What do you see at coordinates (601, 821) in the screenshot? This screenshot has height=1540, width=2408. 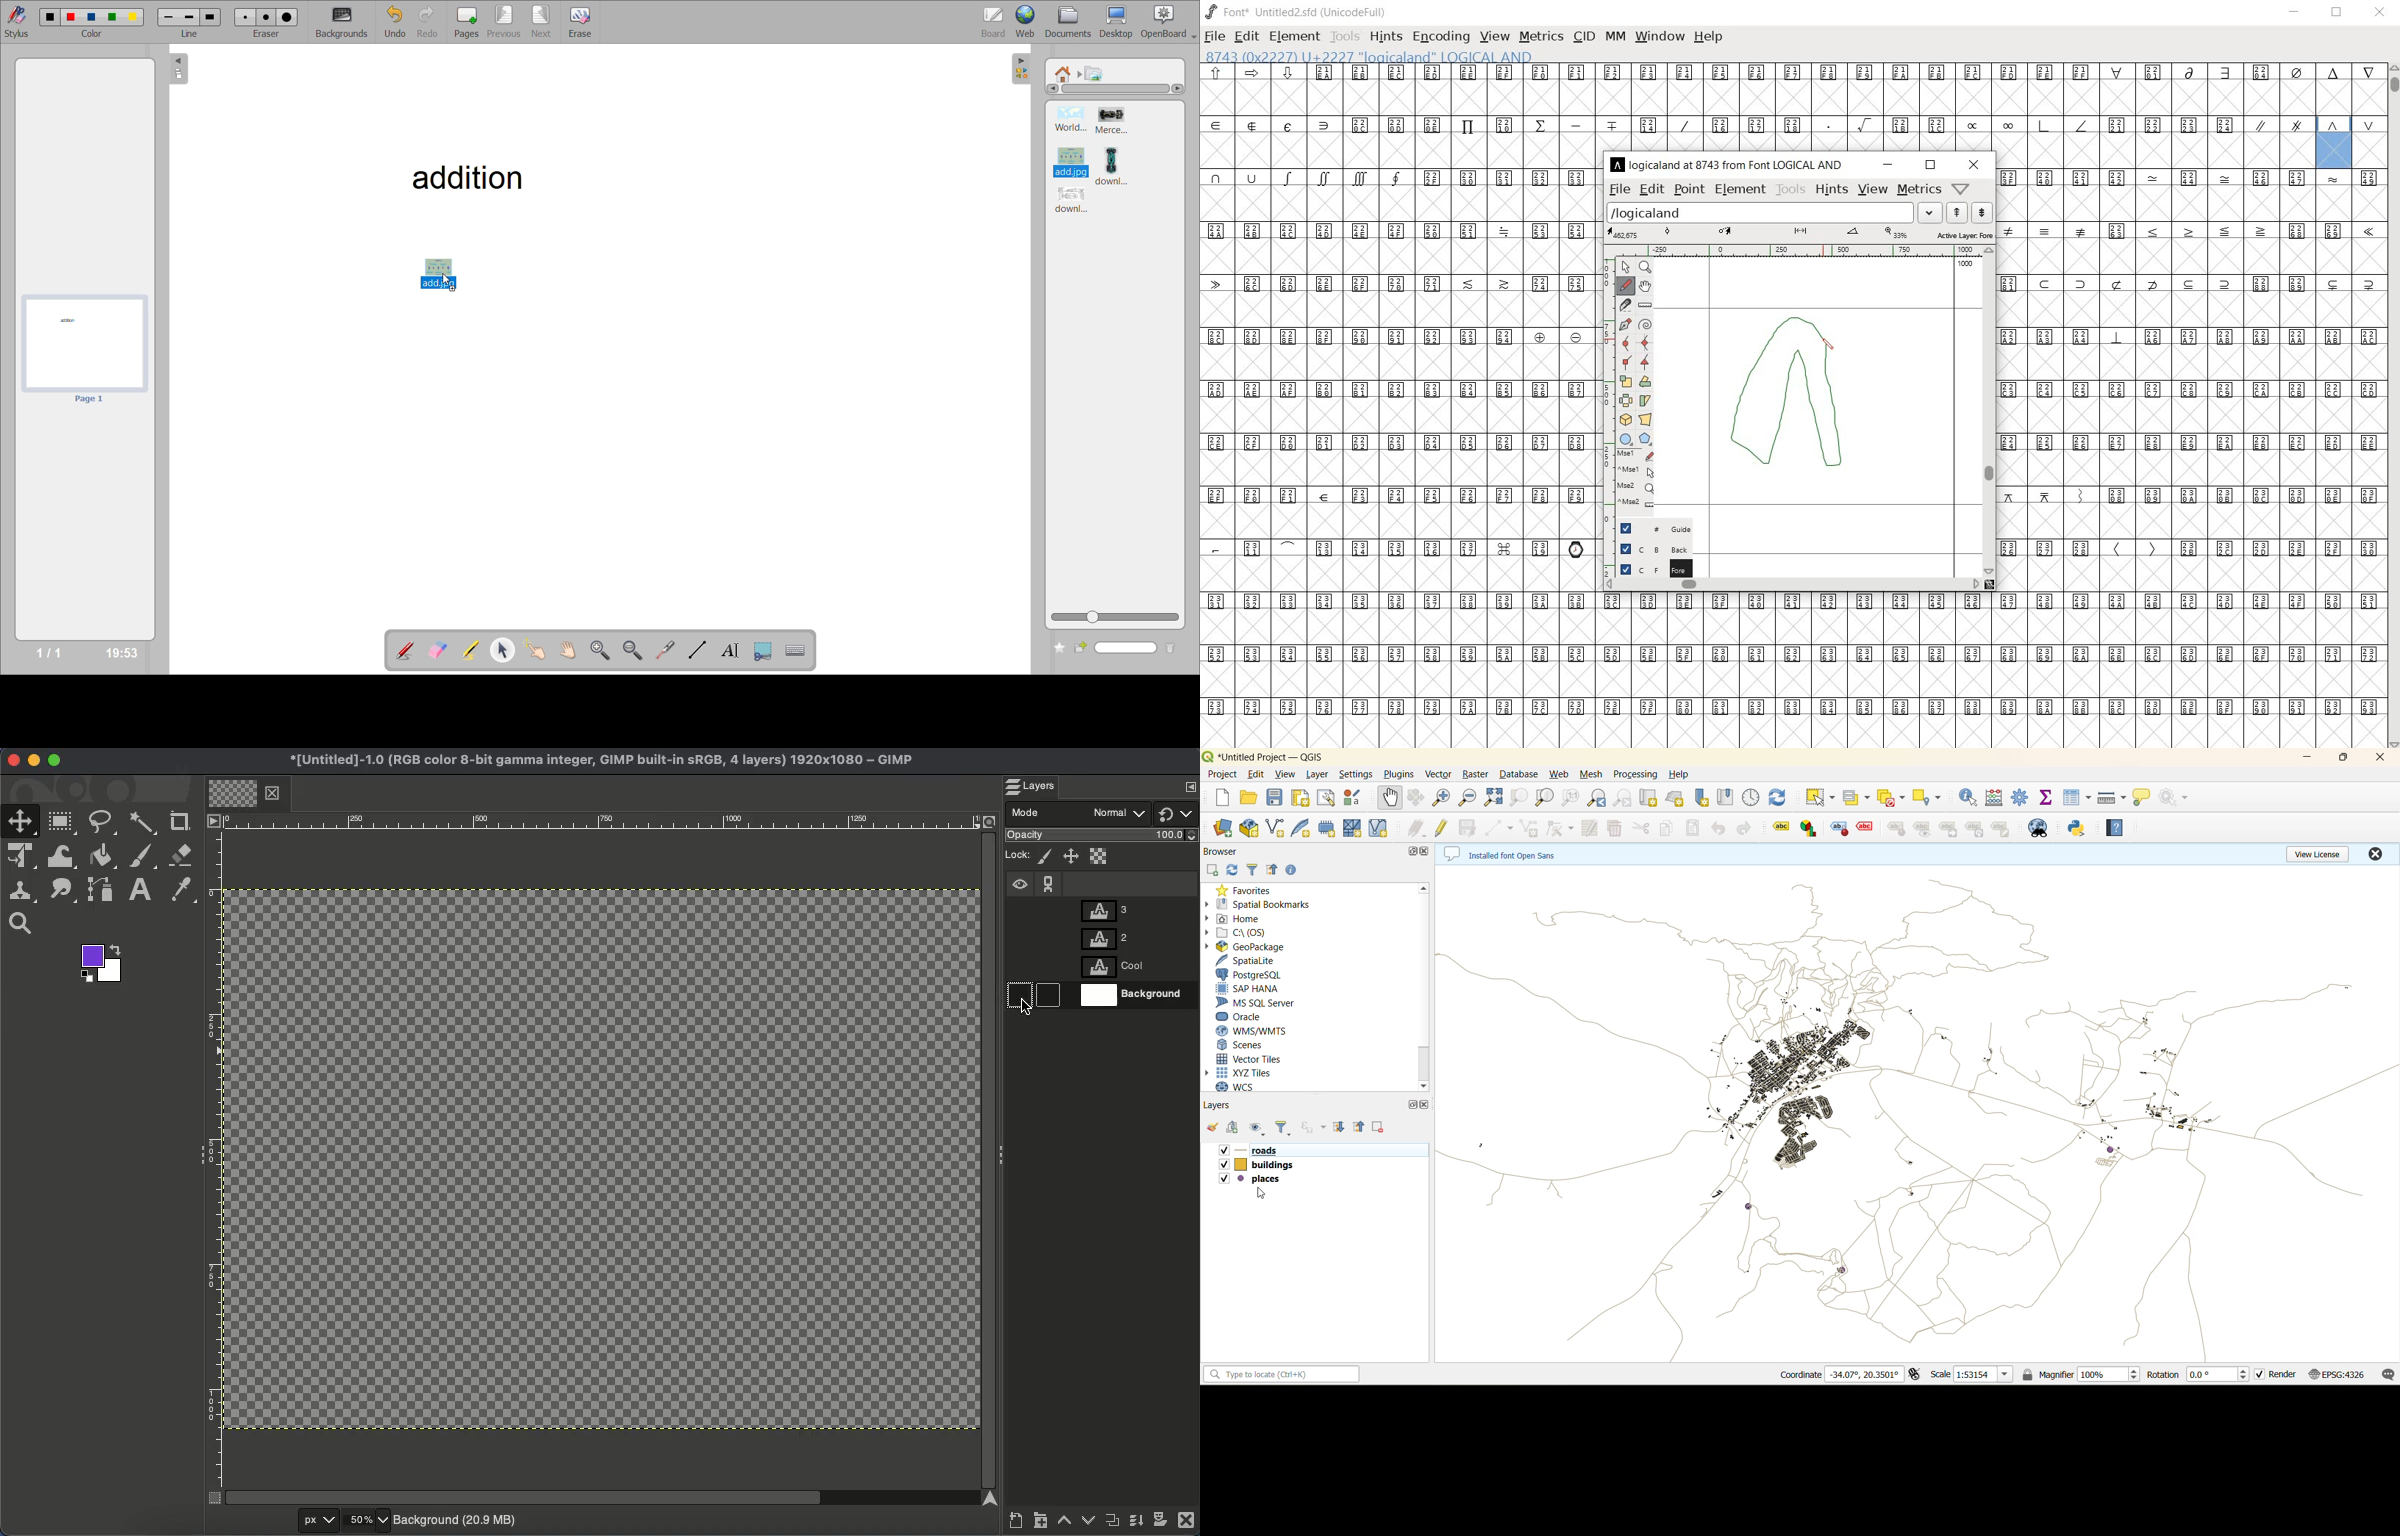 I see `Ruler` at bounding box center [601, 821].